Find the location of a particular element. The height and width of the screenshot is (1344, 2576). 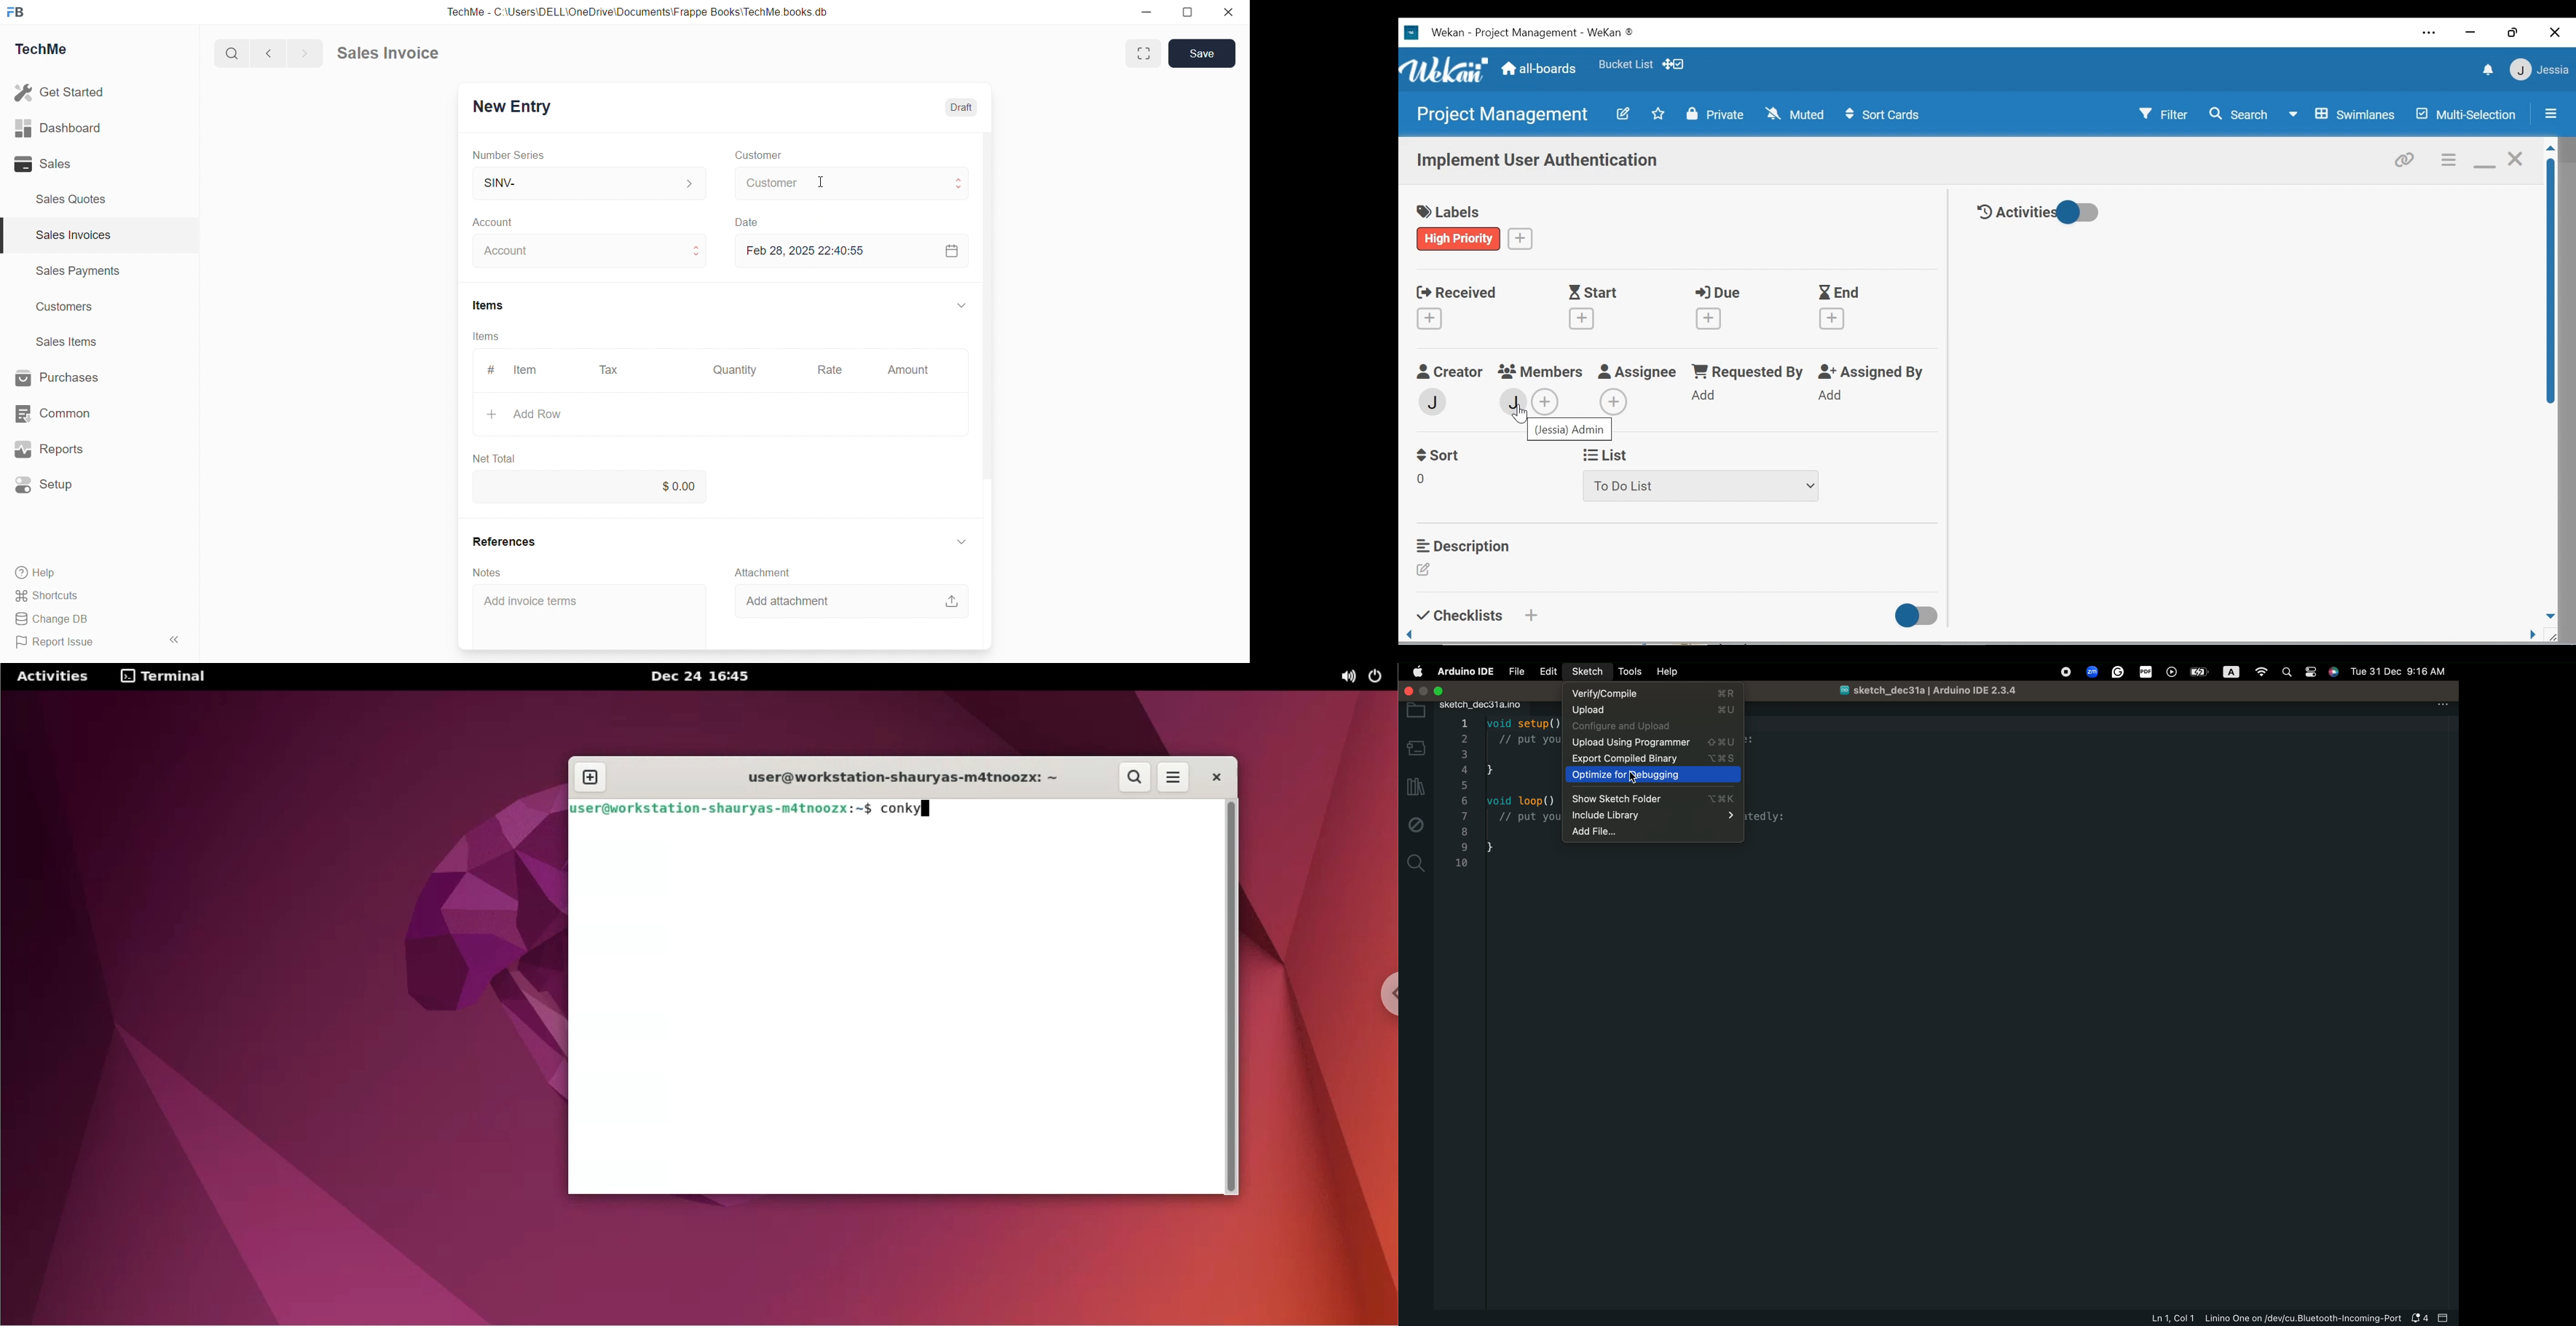

FB is located at coordinates (16, 13).